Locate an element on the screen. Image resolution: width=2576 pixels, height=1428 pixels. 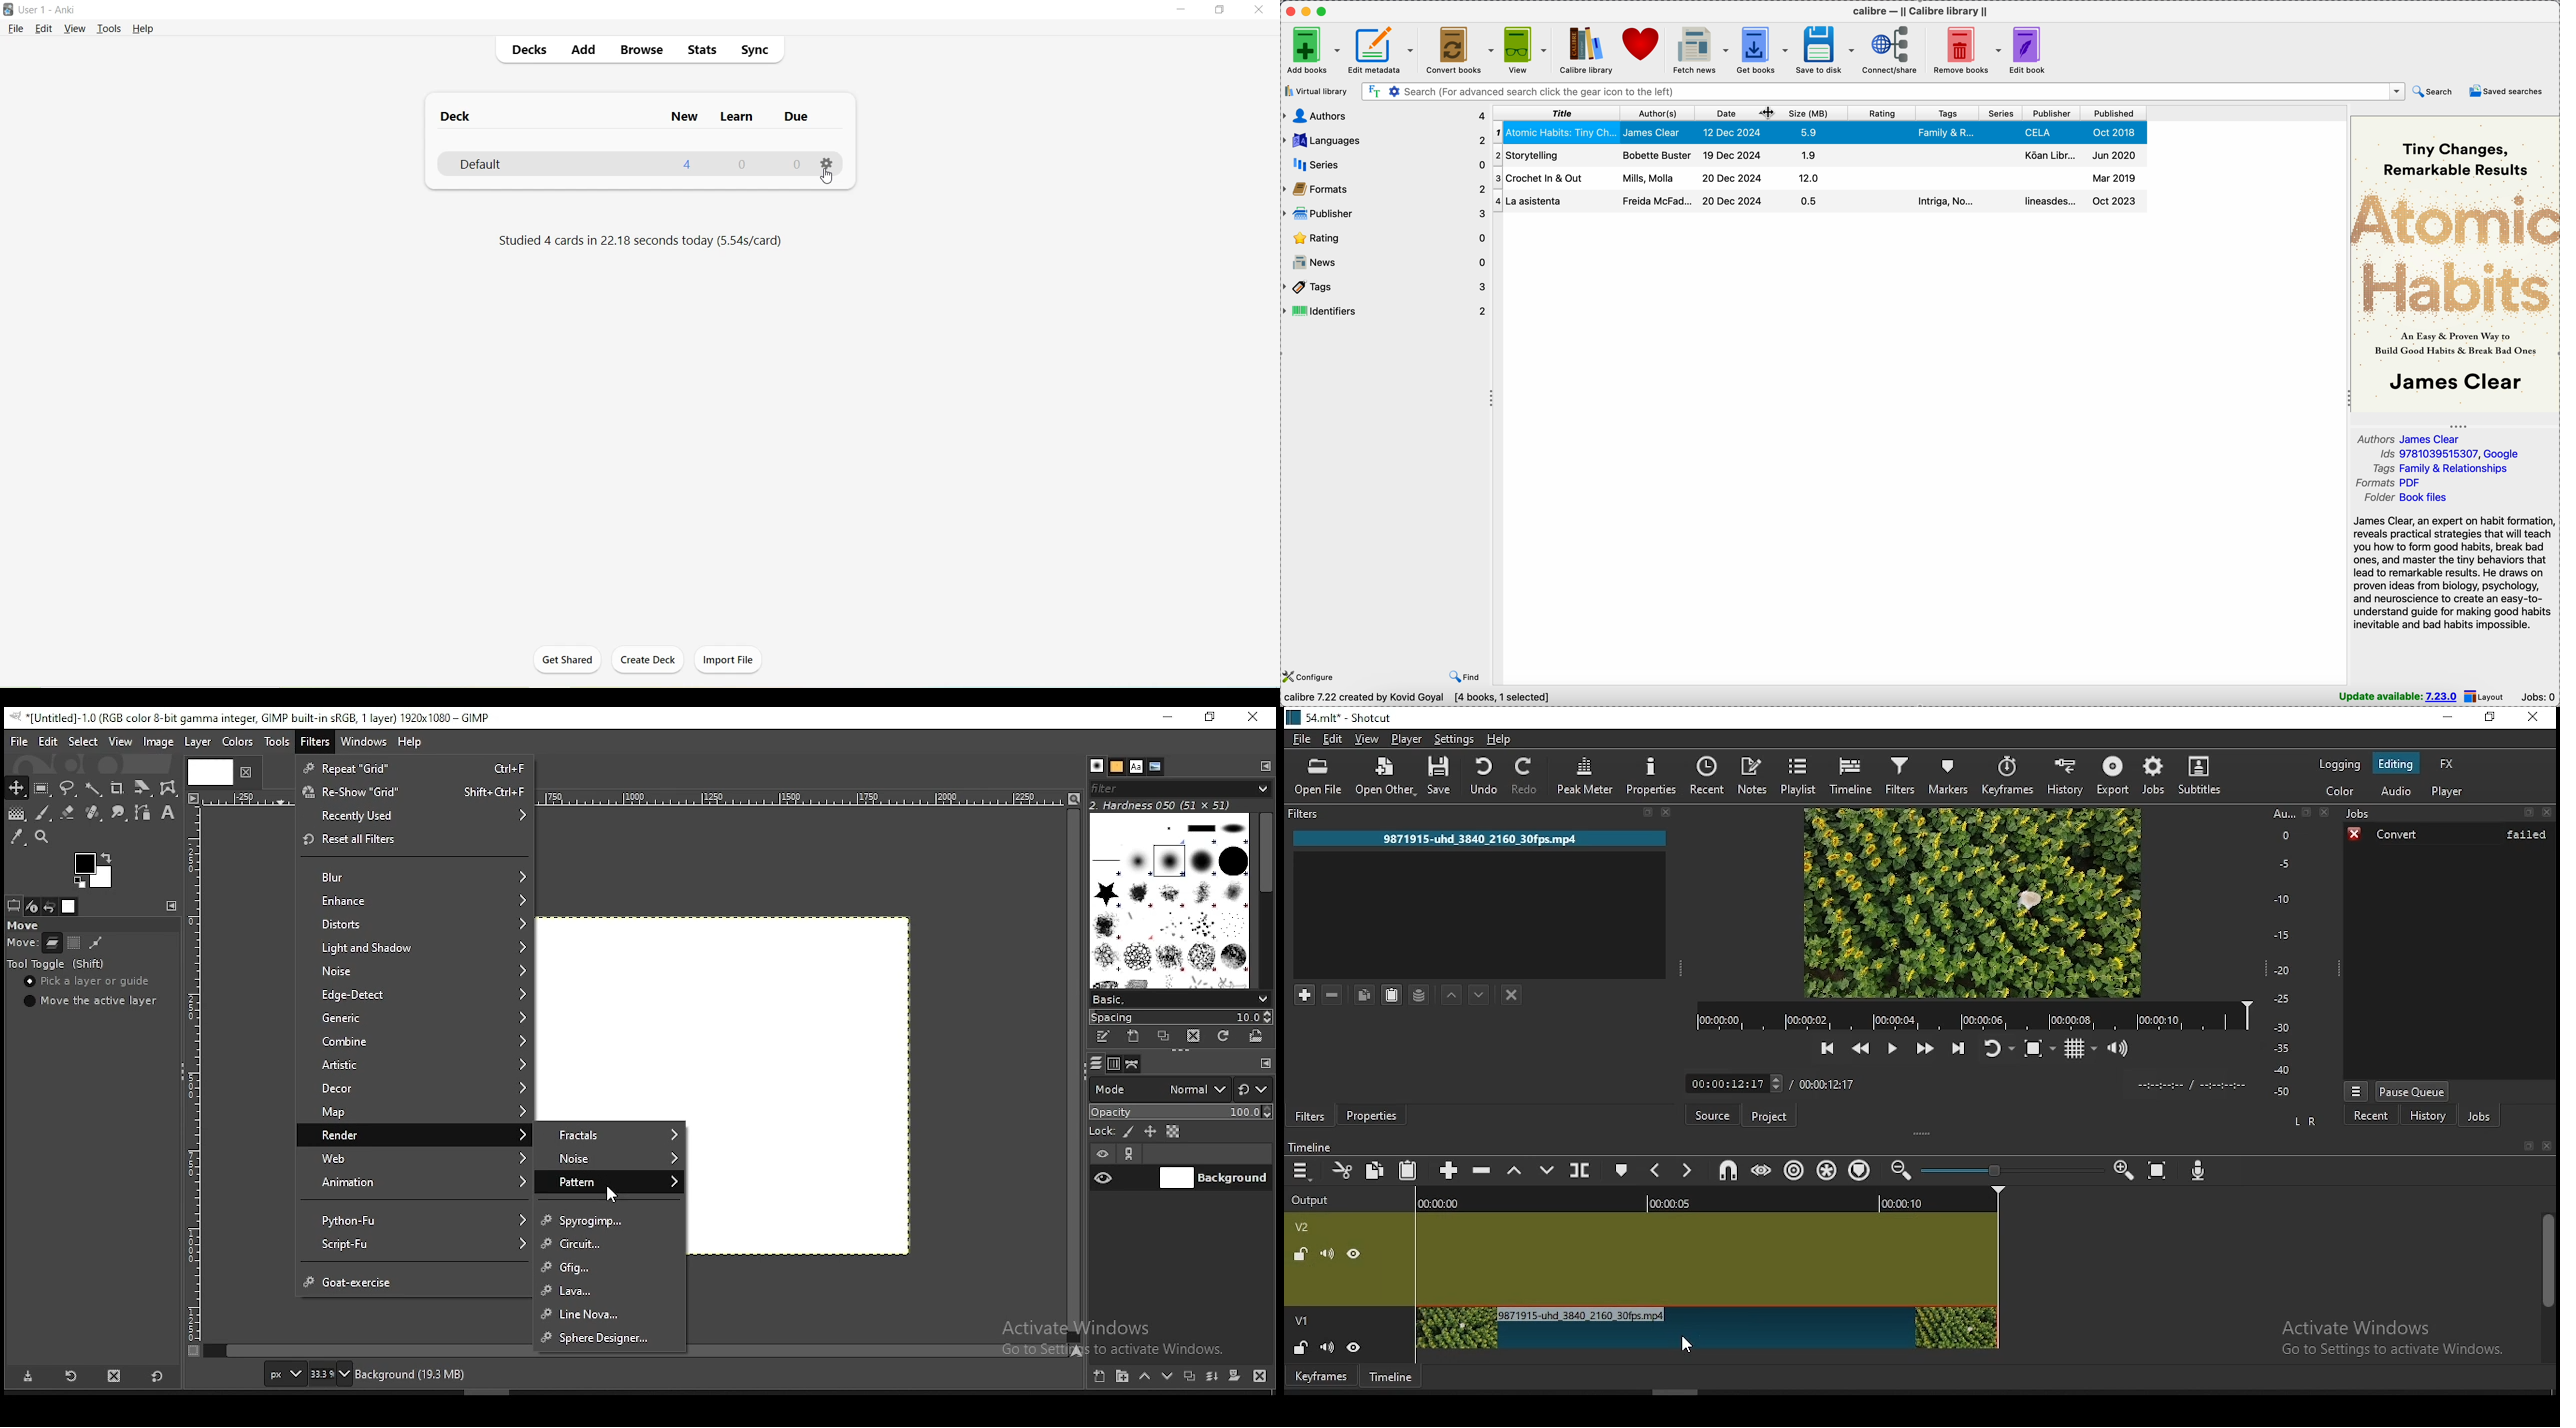
noise is located at coordinates (416, 972).